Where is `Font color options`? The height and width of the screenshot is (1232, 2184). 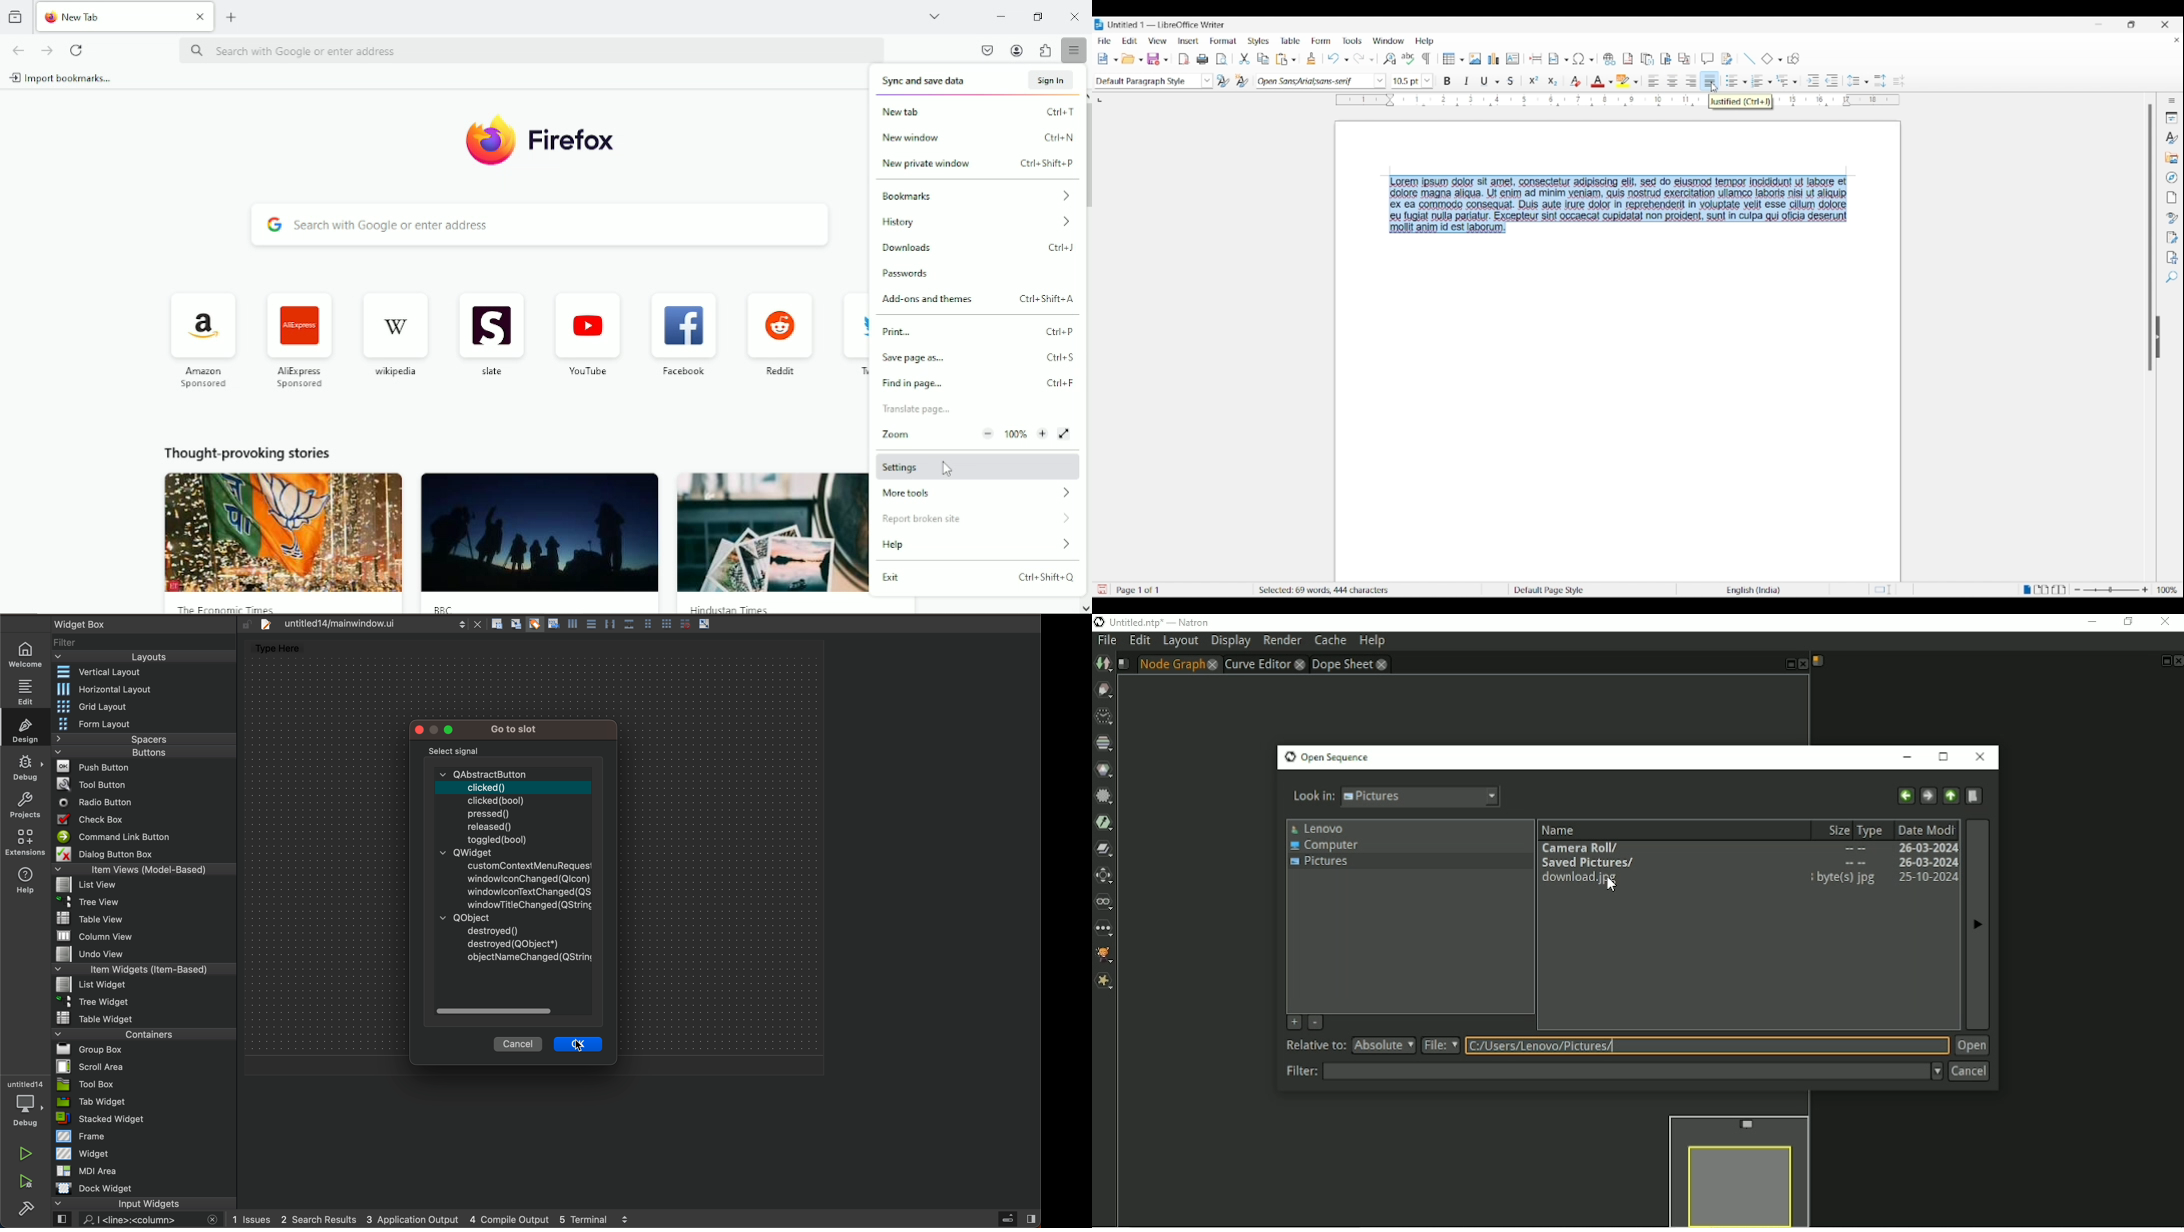
Font color options is located at coordinates (1610, 82).